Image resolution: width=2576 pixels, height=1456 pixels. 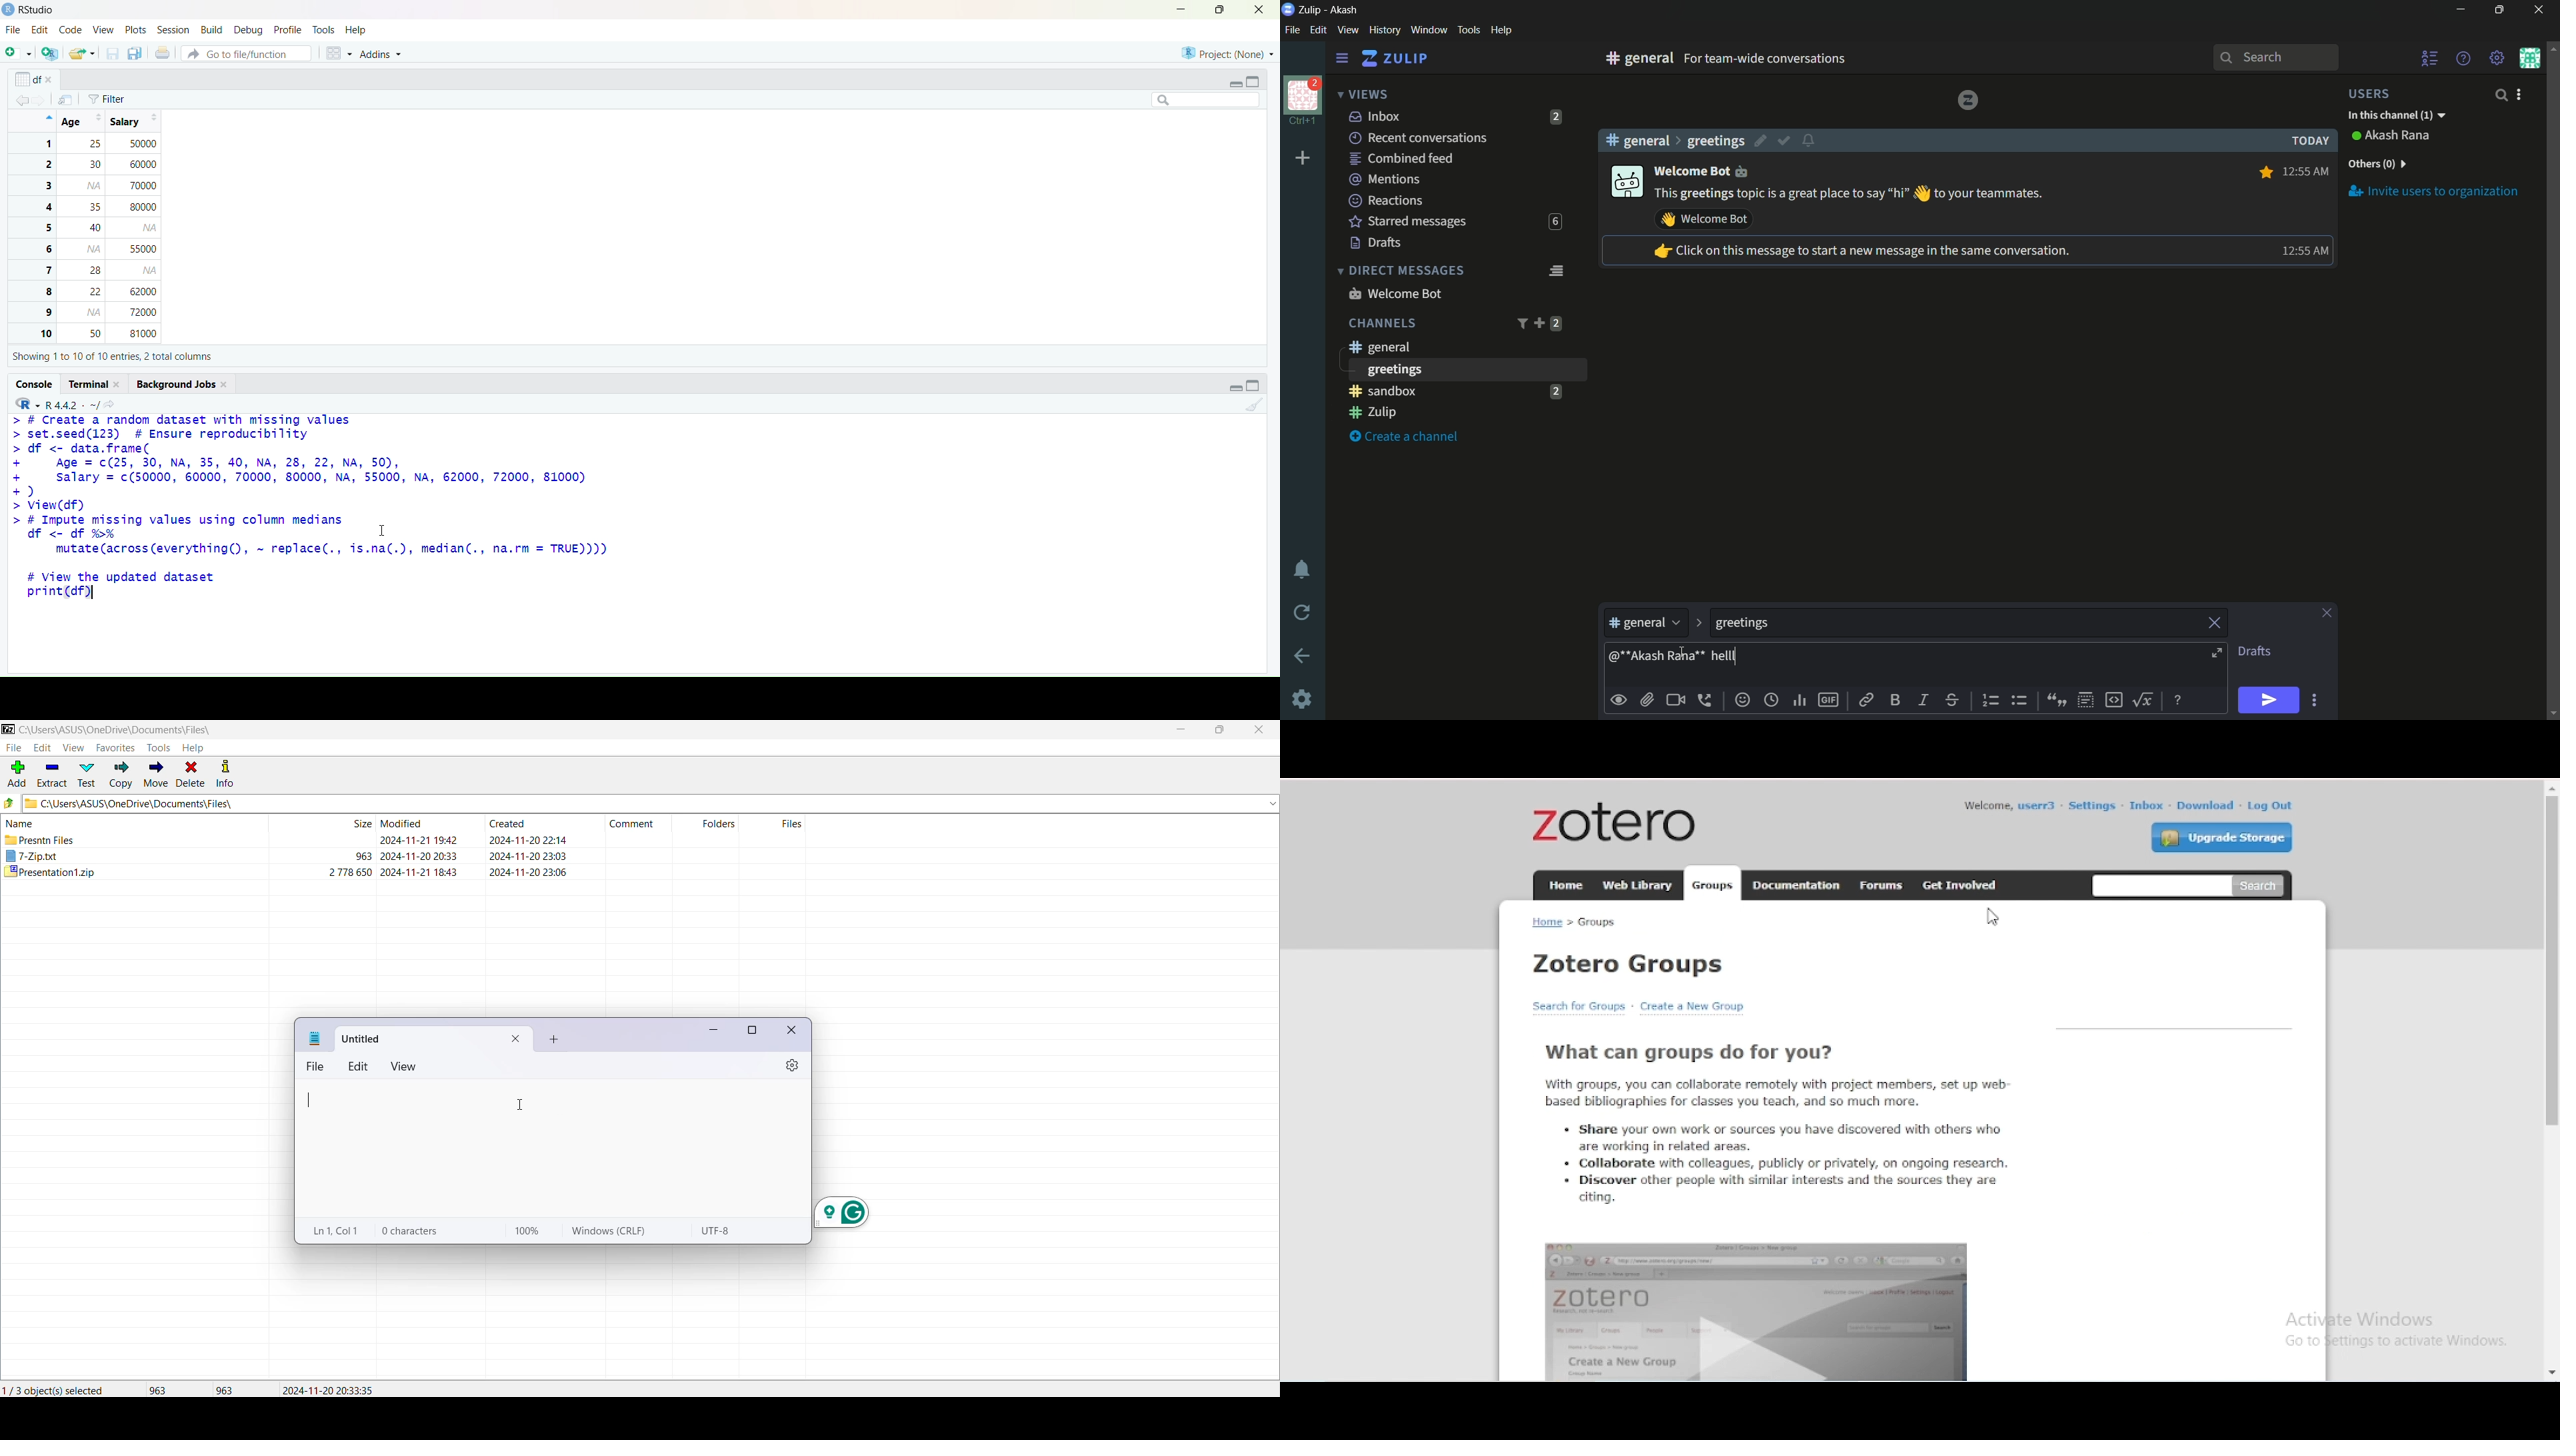 I want to click on welcome bot, so click(x=1707, y=170).